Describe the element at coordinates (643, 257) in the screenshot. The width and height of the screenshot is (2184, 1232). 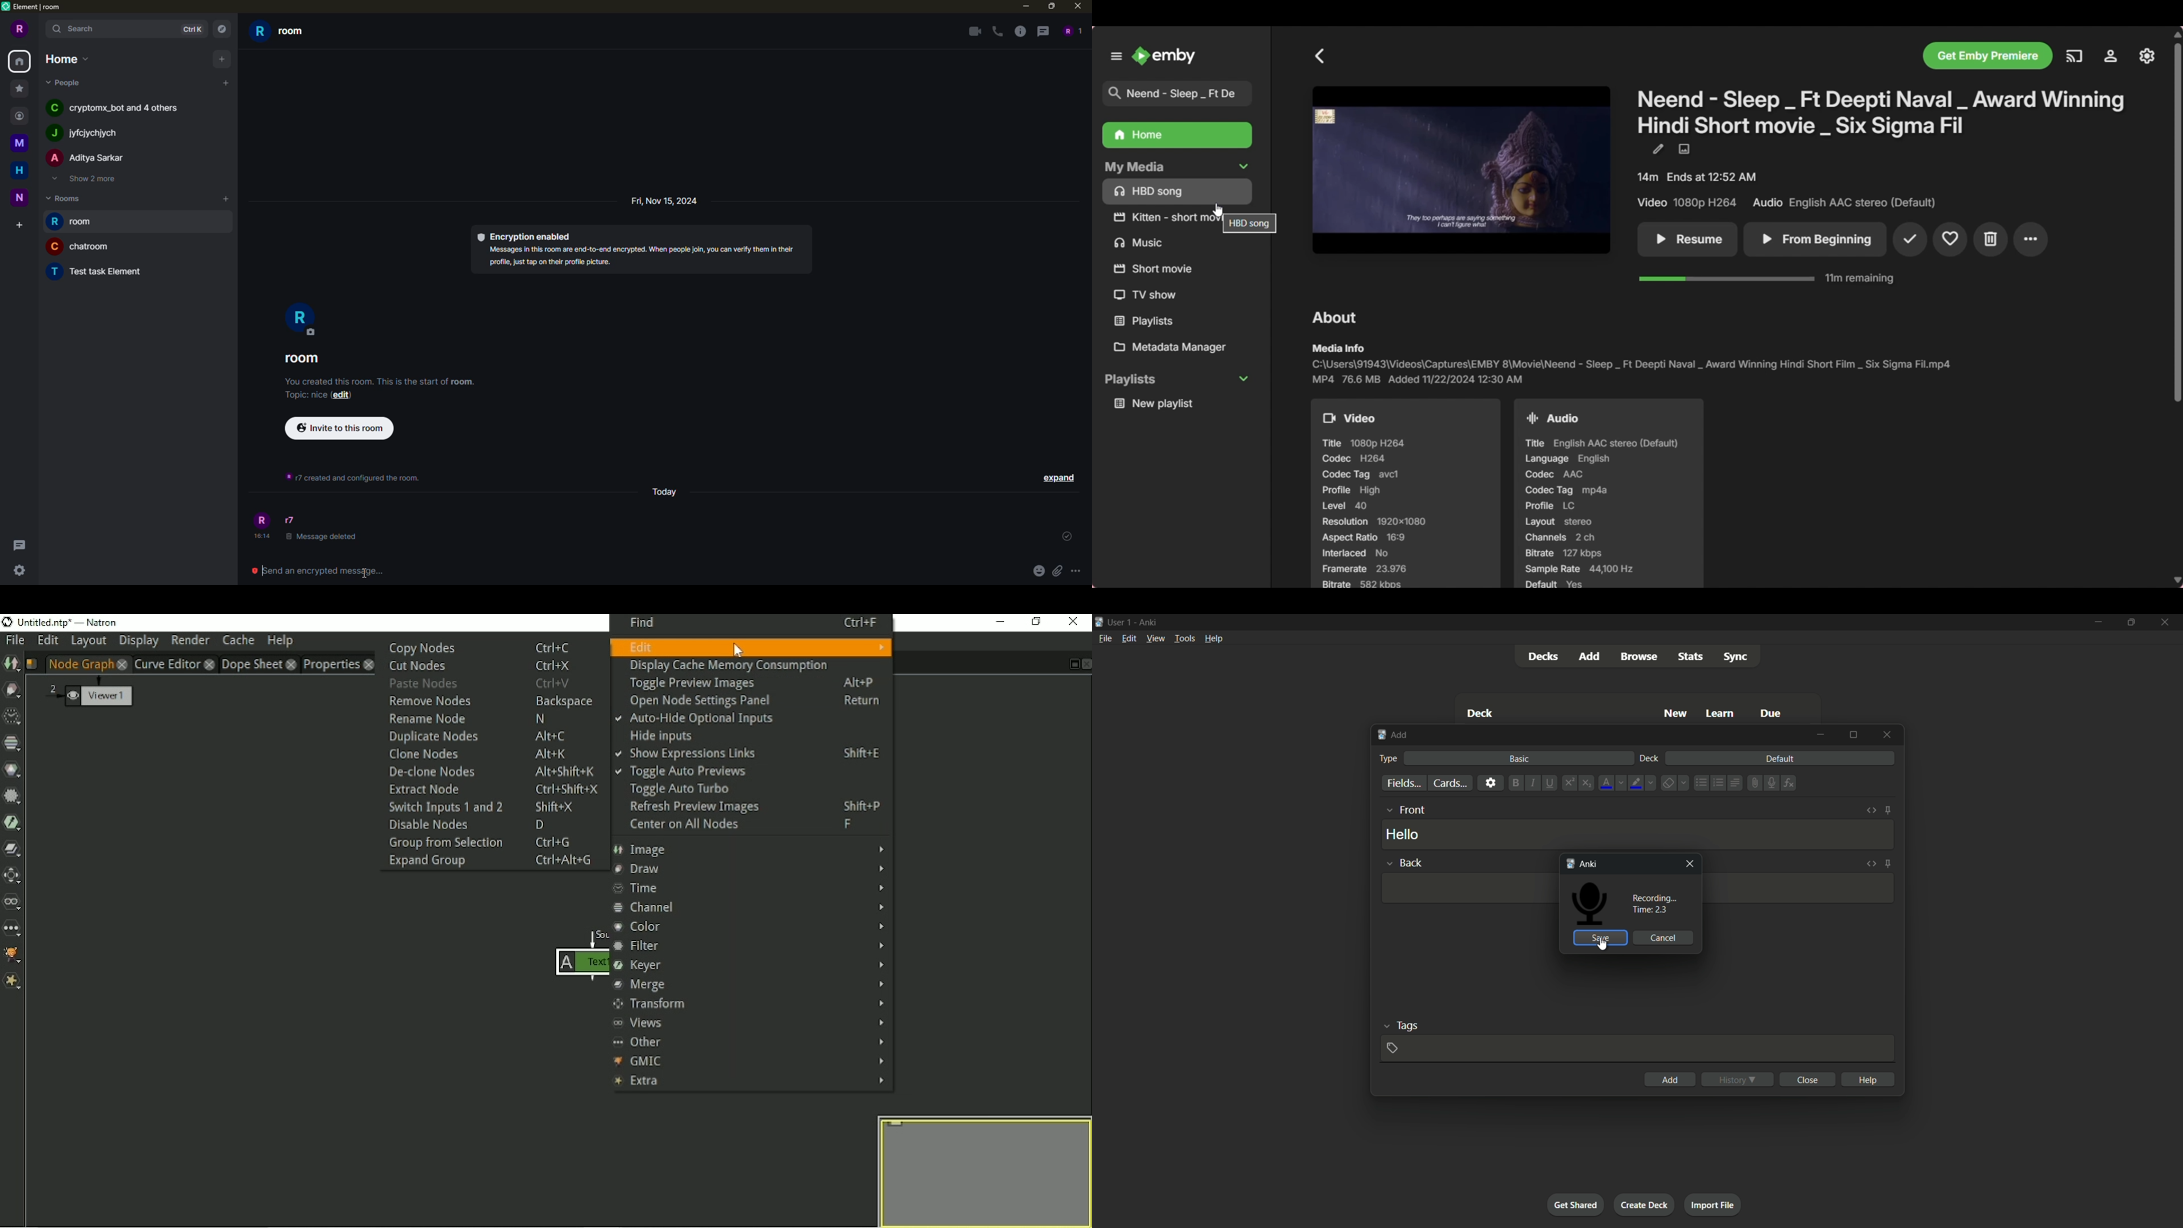
I see `info` at that location.